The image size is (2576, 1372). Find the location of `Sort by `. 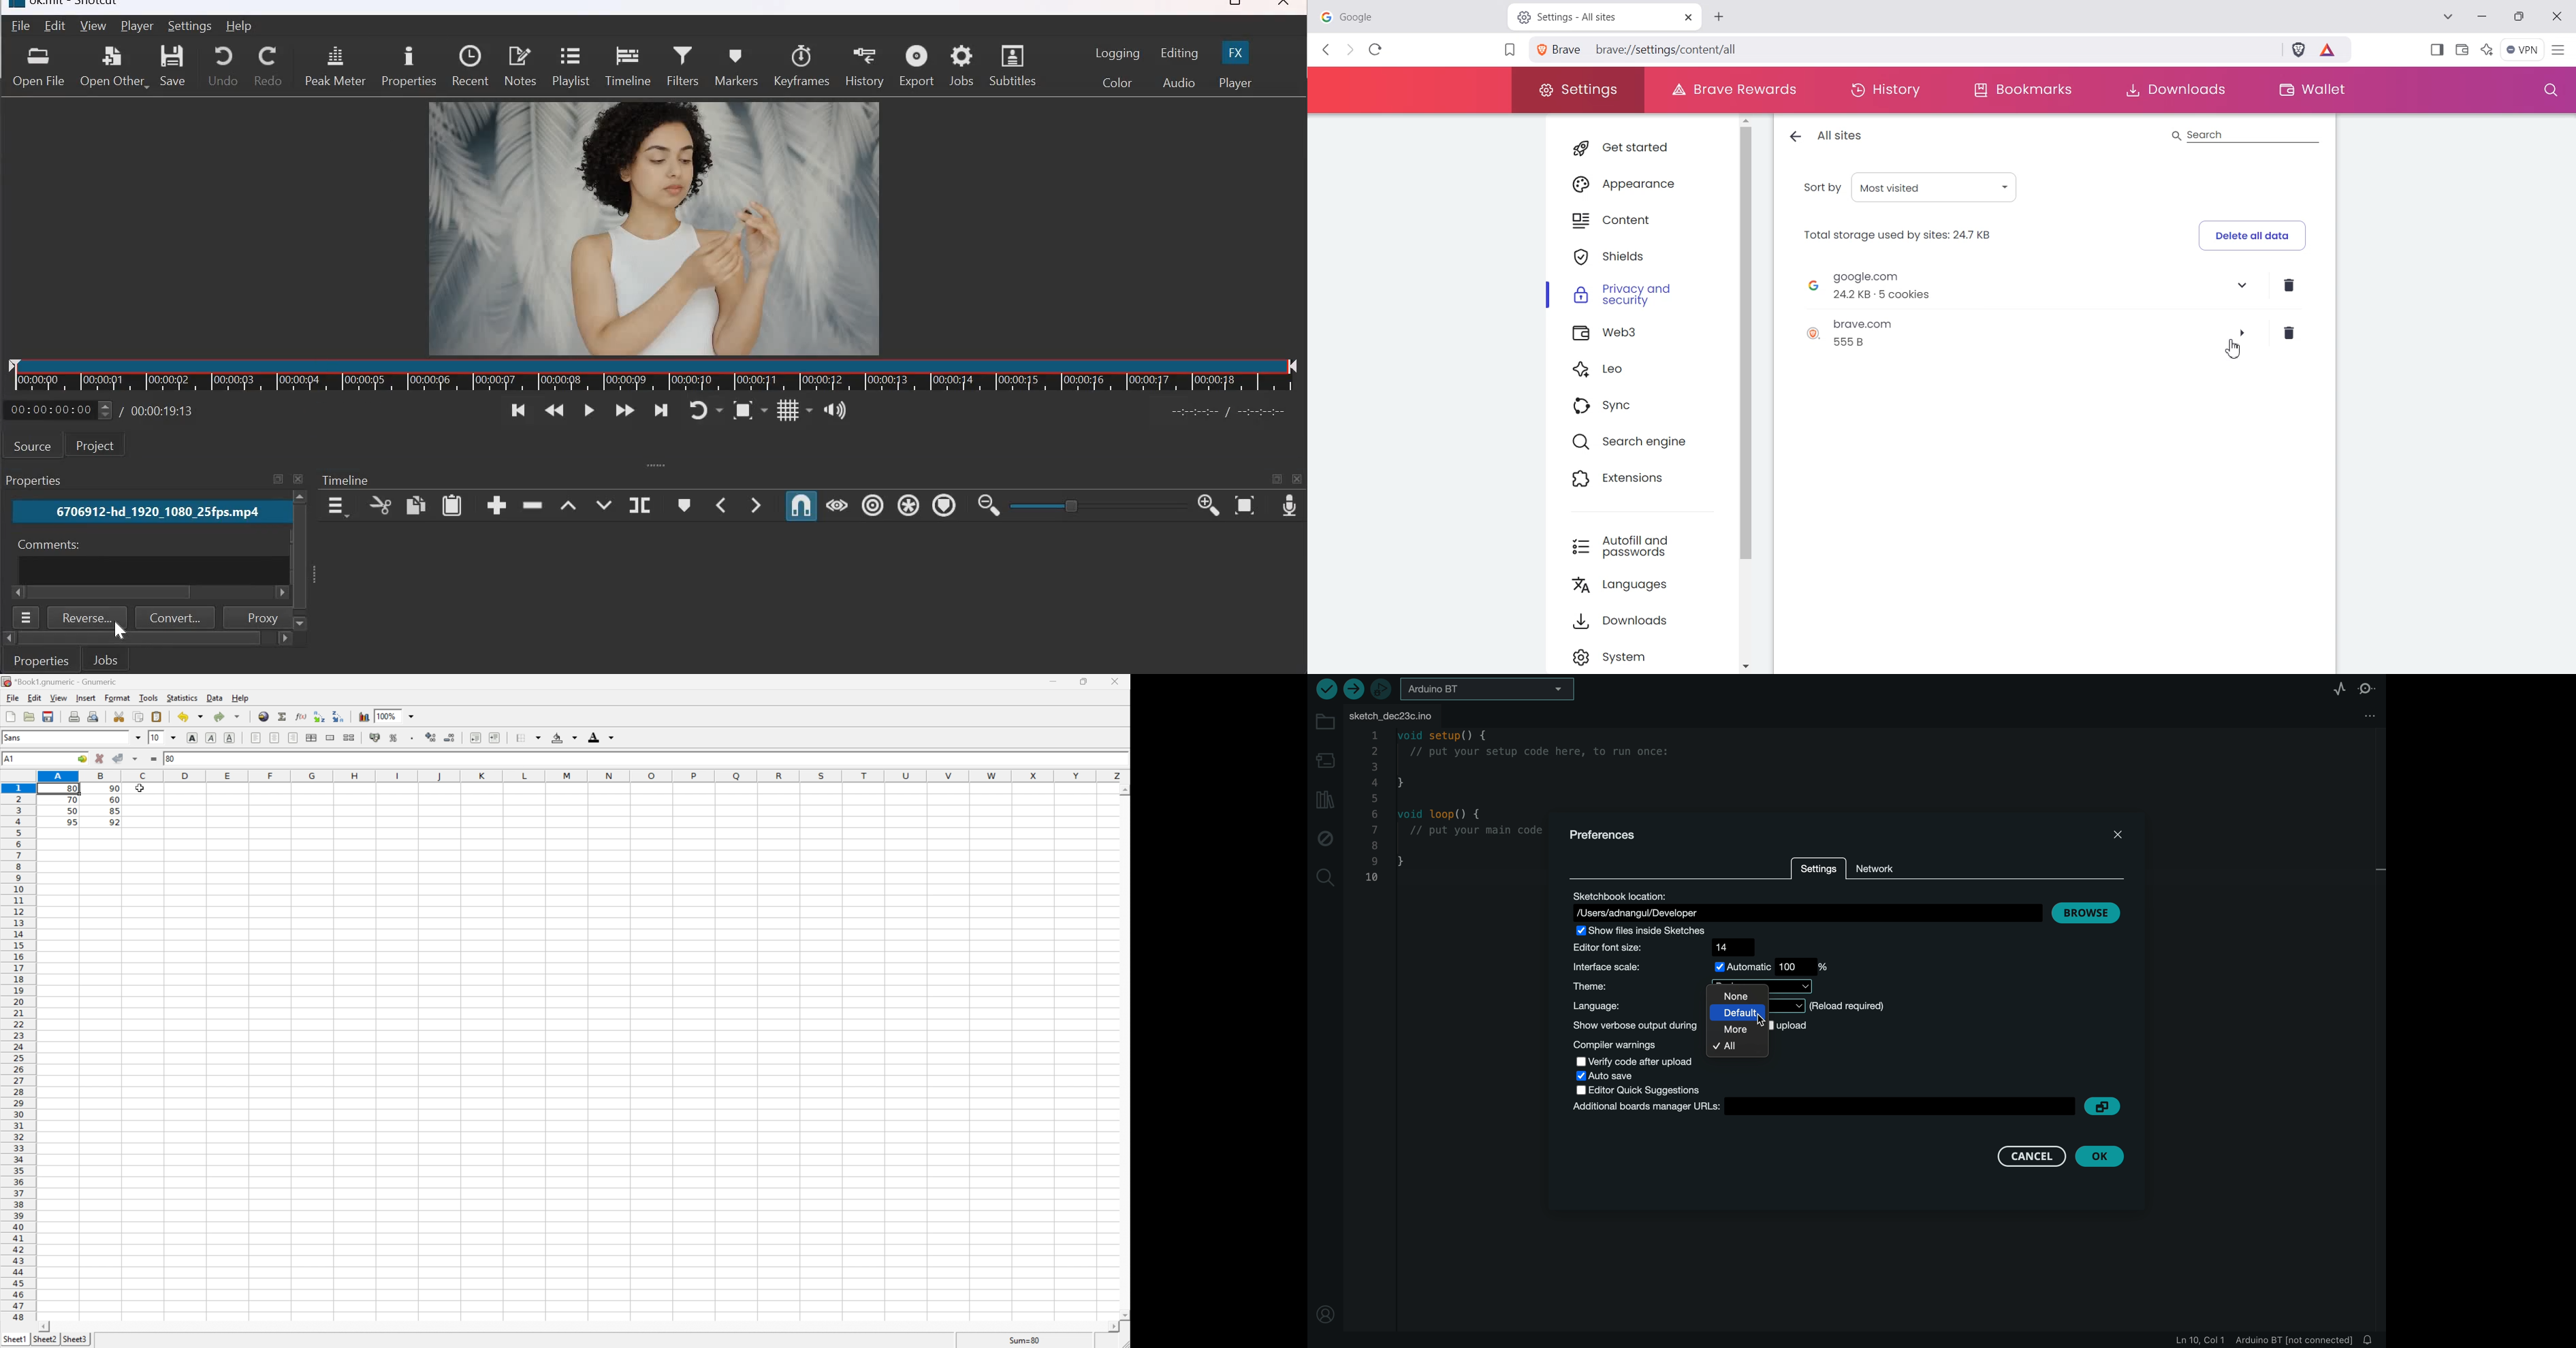

Sort by  is located at coordinates (1912, 188).